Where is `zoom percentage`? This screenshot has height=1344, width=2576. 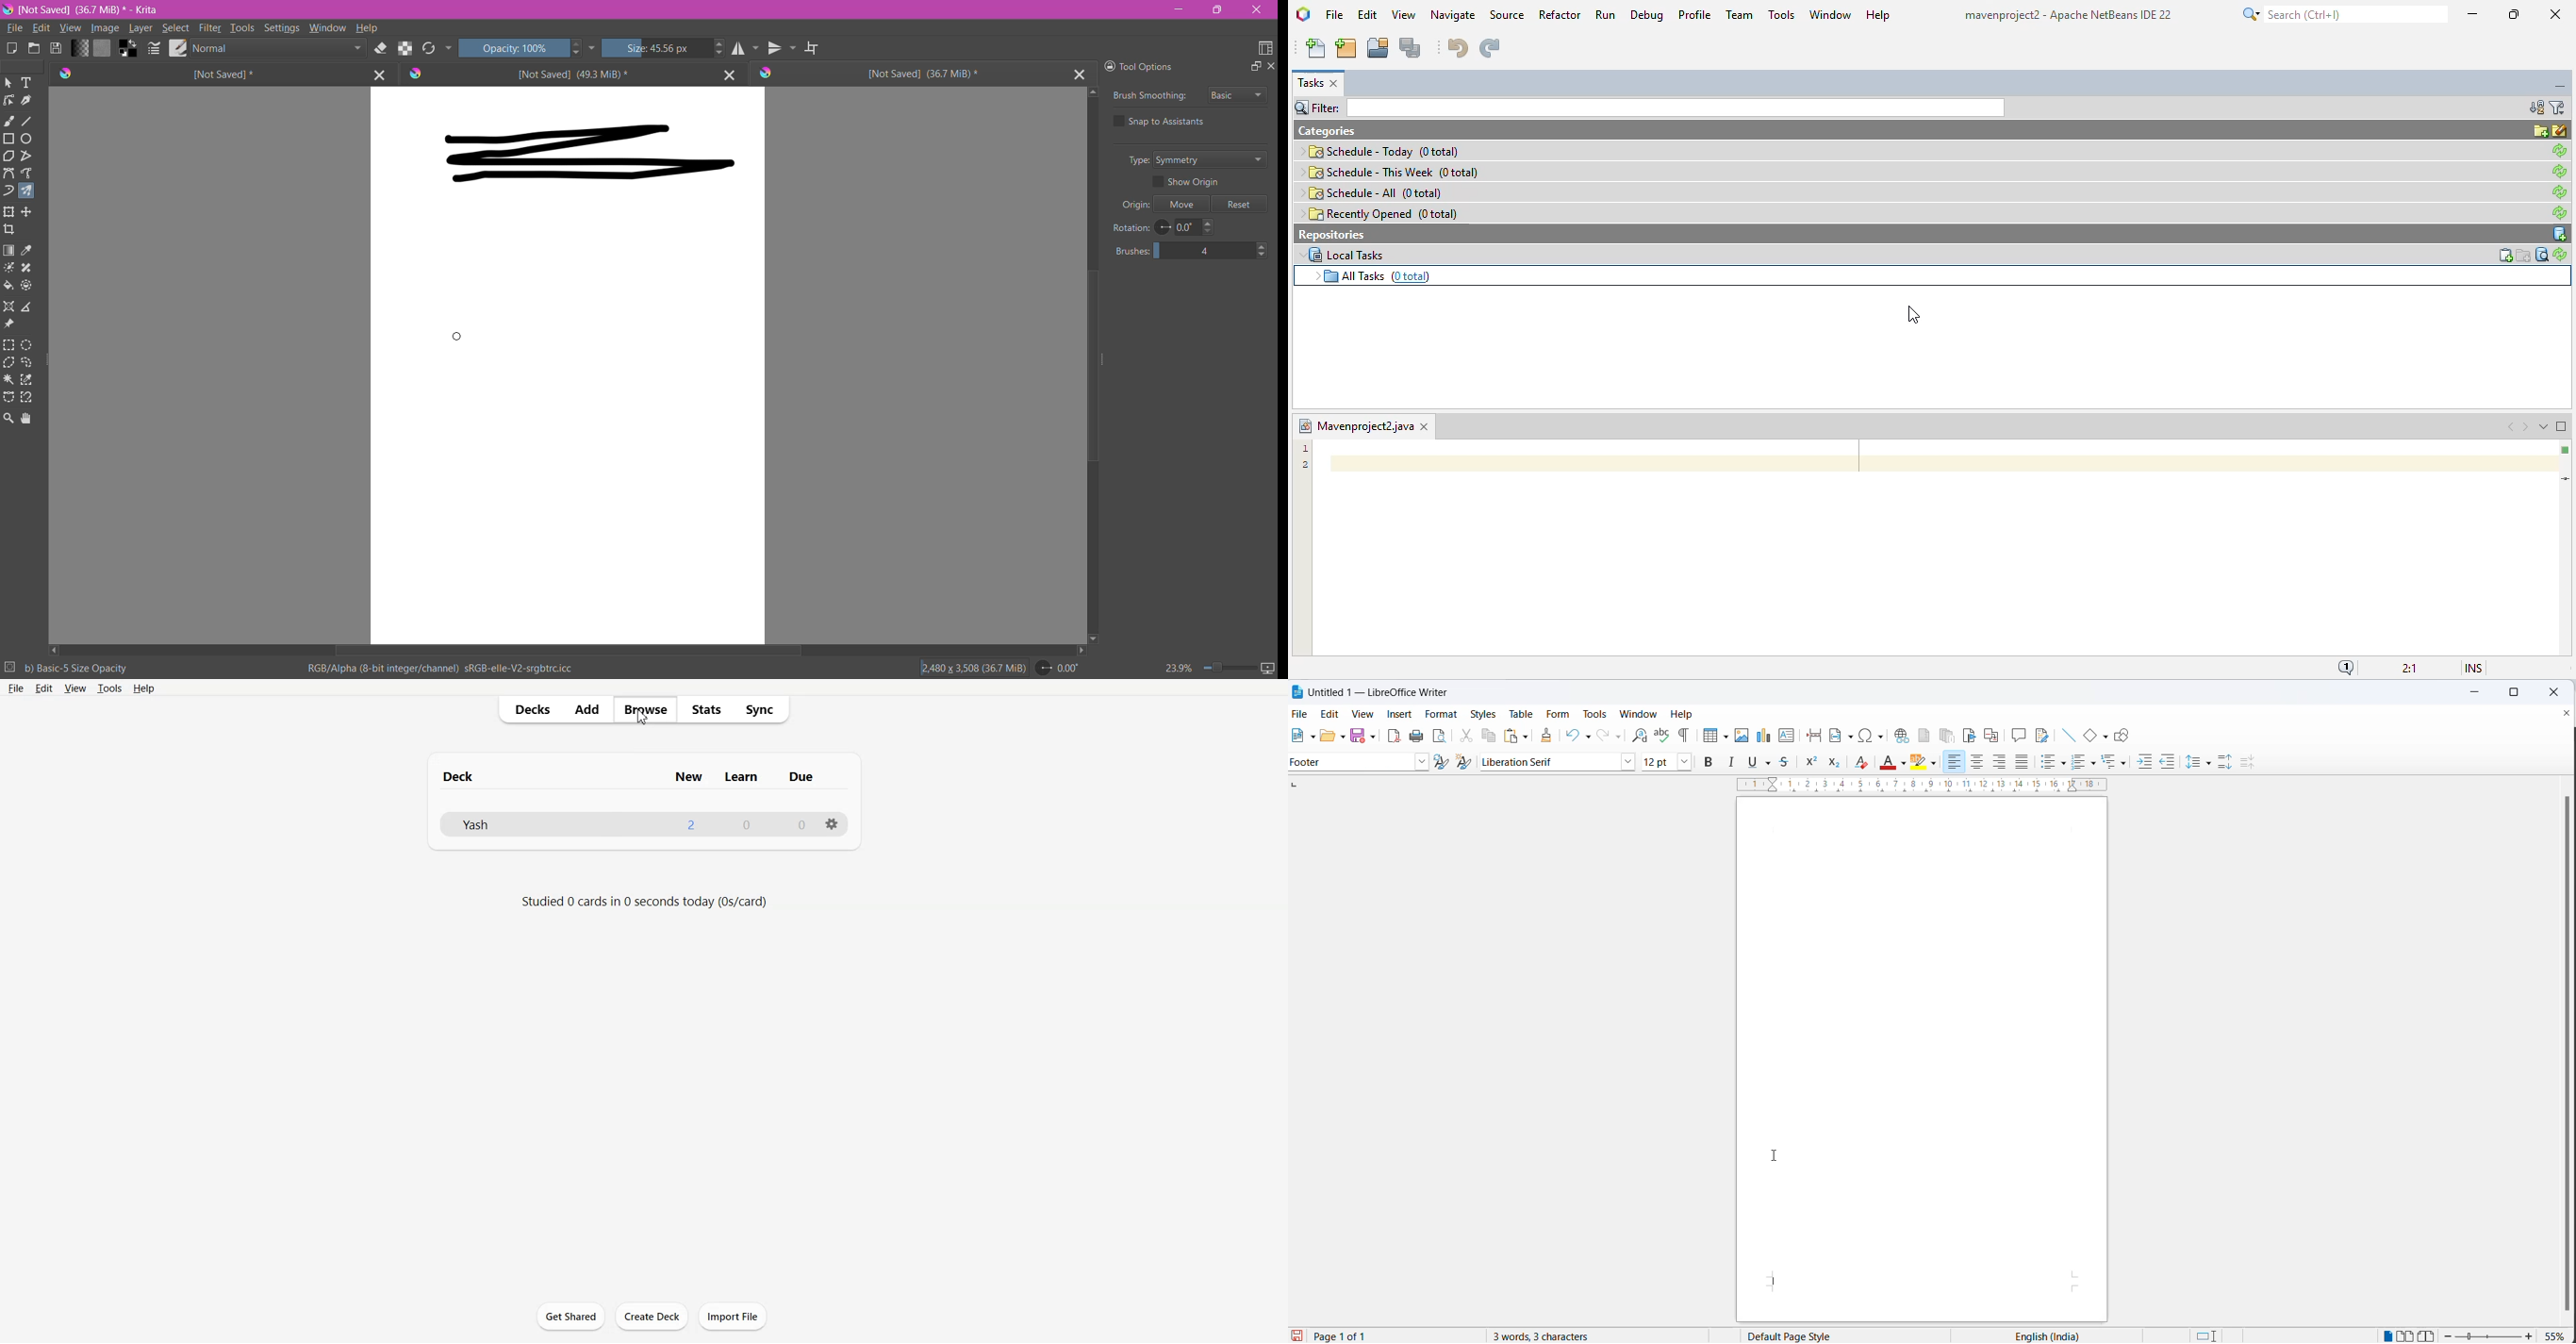
zoom percentage is located at coordinates (2557, 1335).